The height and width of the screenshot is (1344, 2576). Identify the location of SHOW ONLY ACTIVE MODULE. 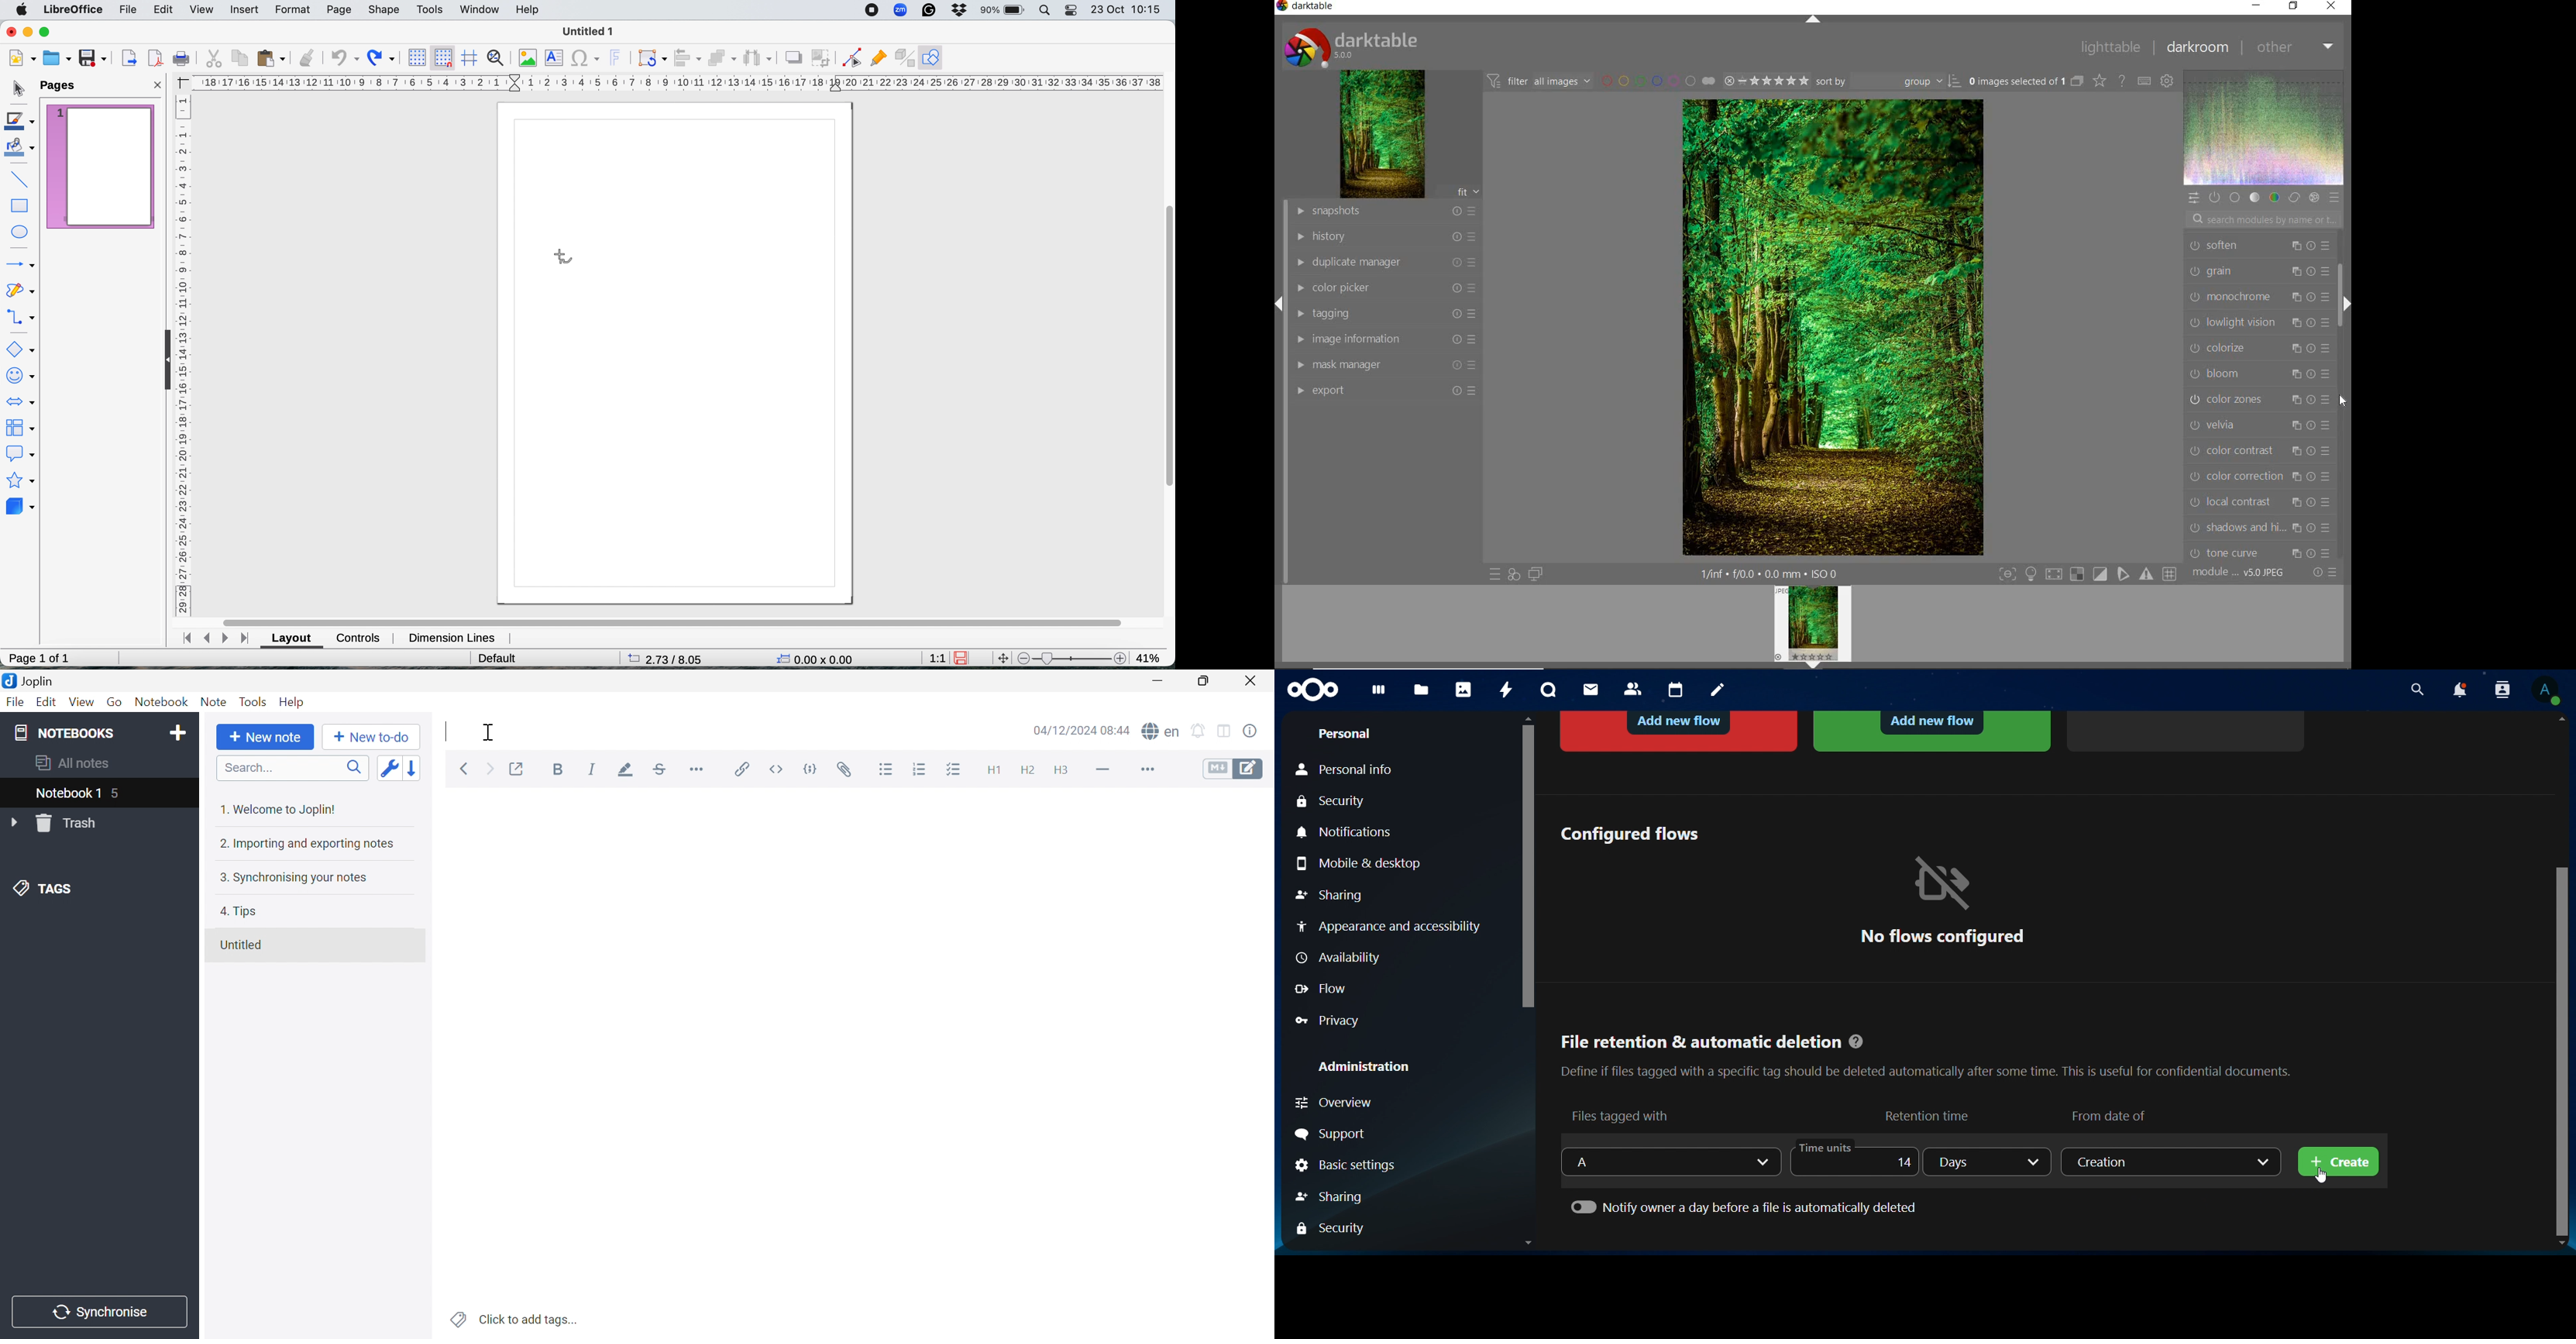
(2215, 197).